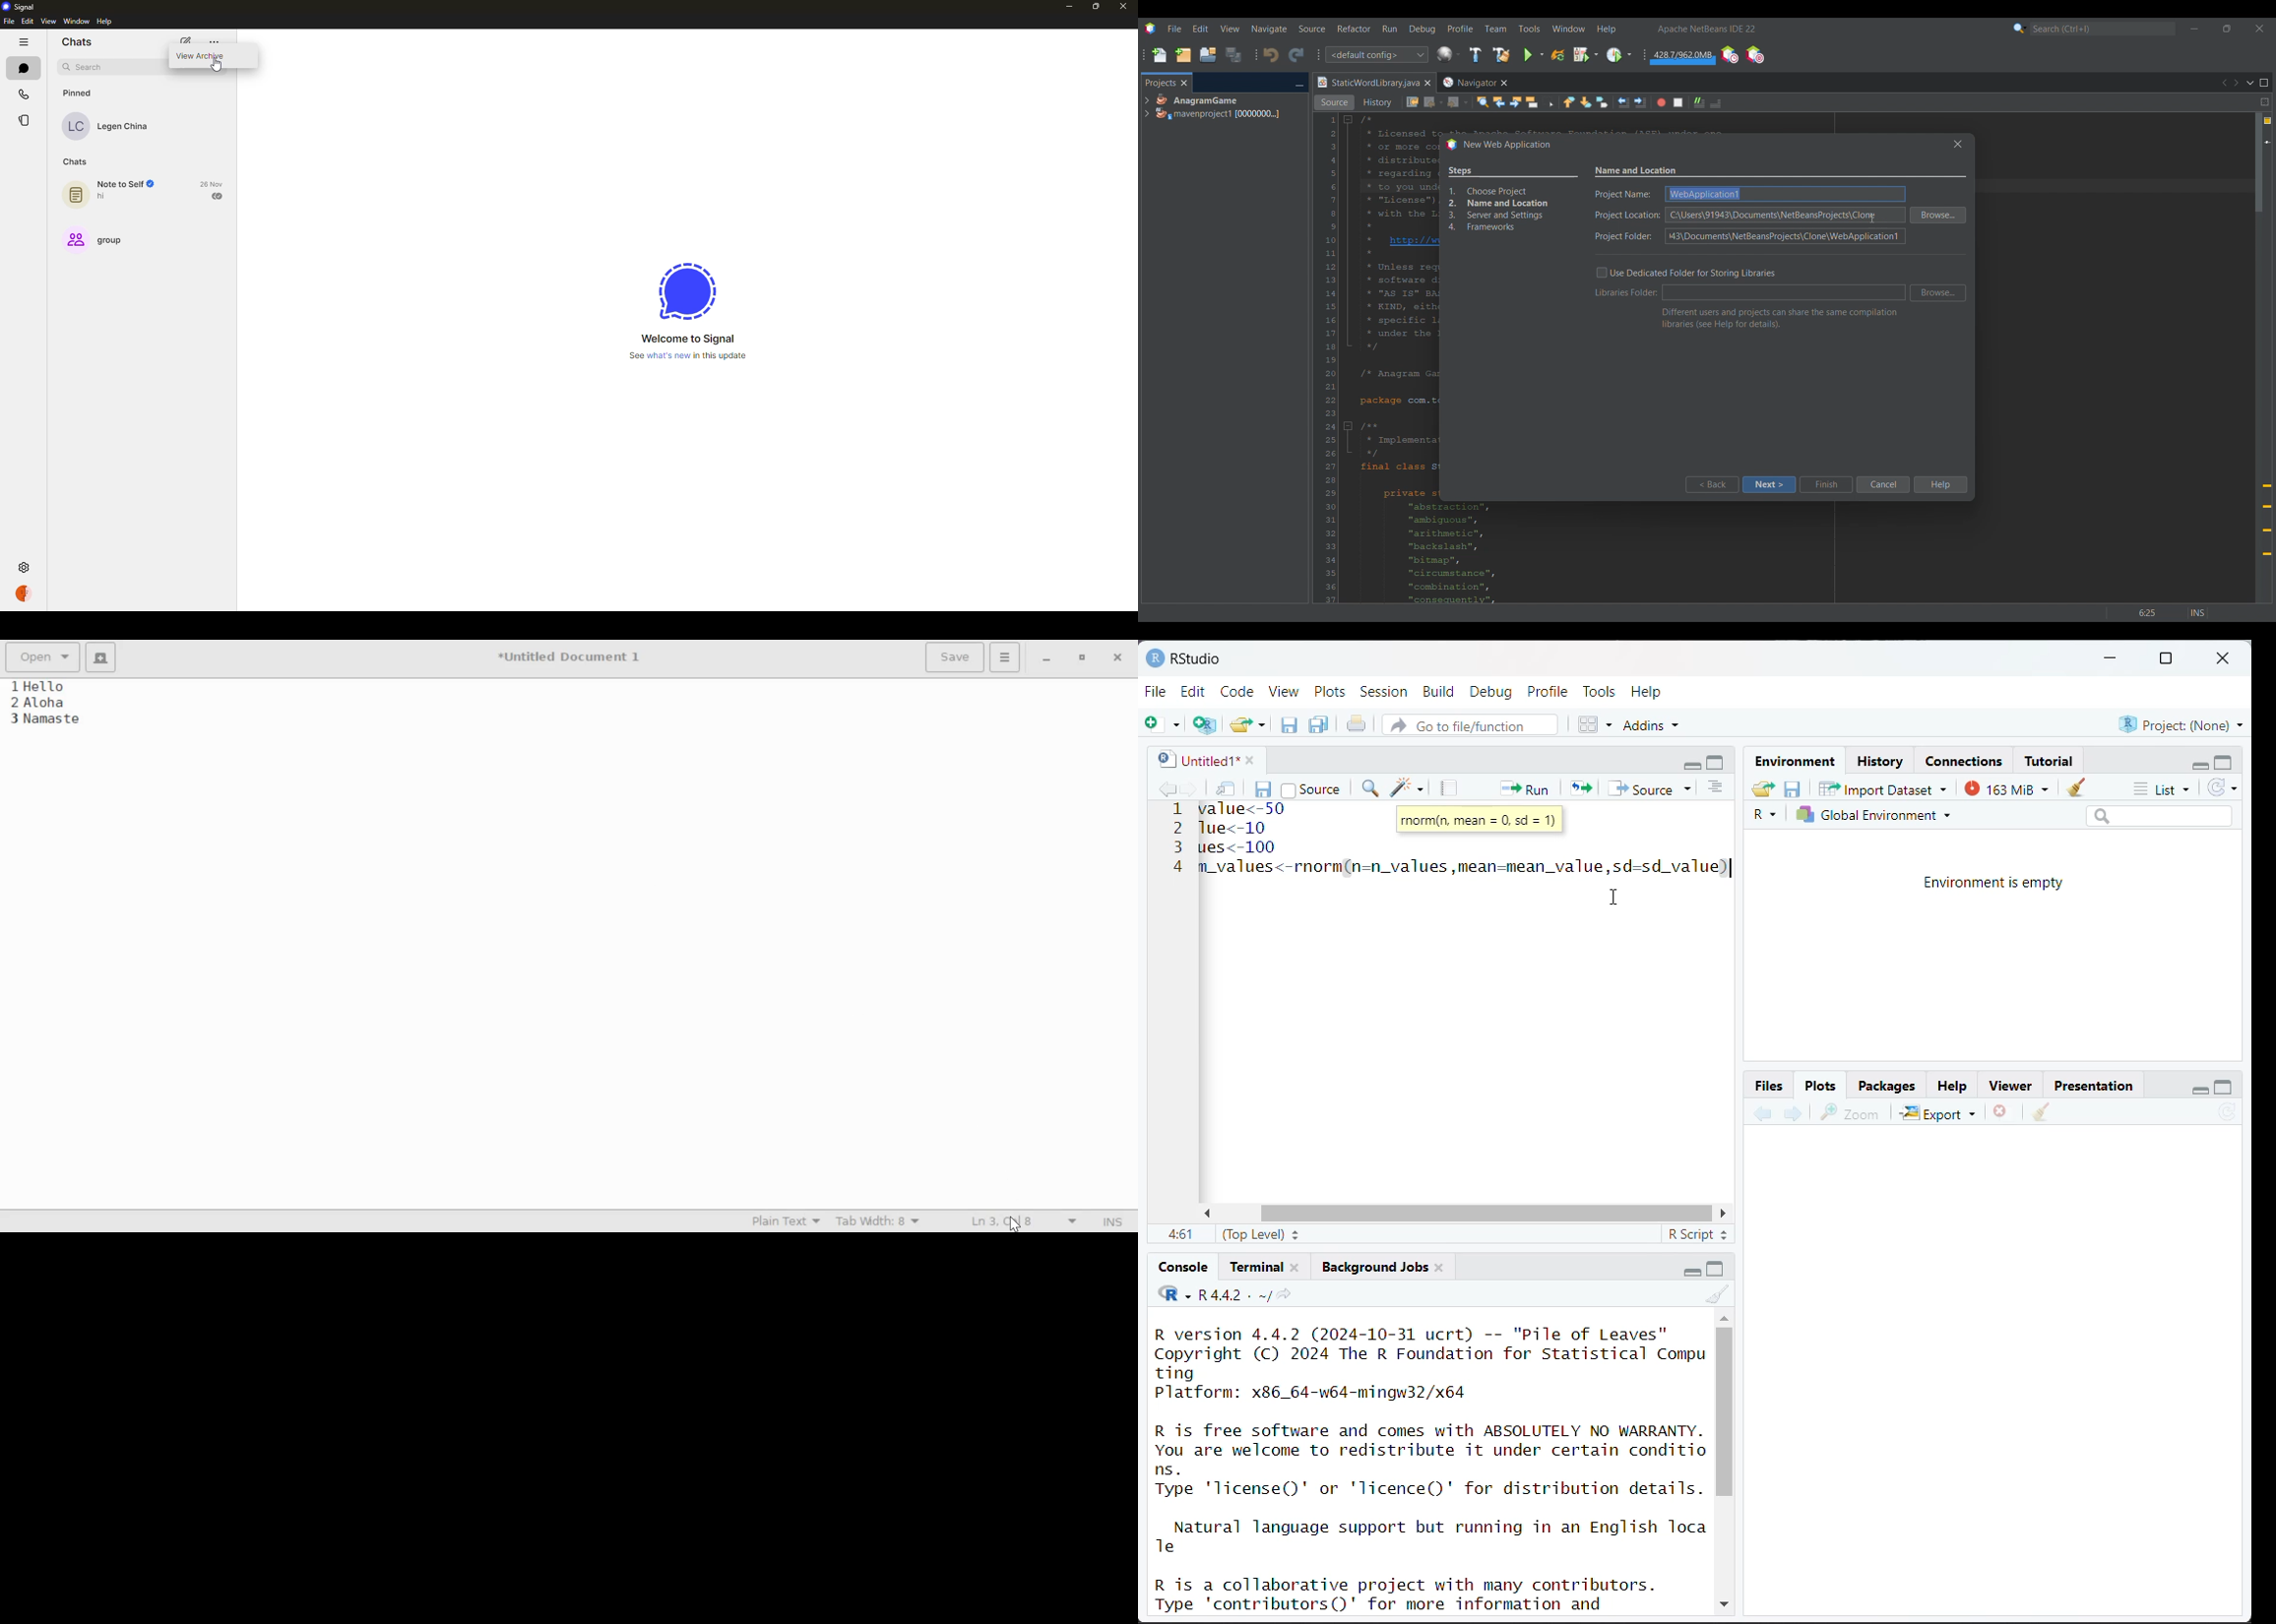 The width and height of the screenshot is (2296, 1624). I want to click on go backward to previous source location, so click(1167, 790).